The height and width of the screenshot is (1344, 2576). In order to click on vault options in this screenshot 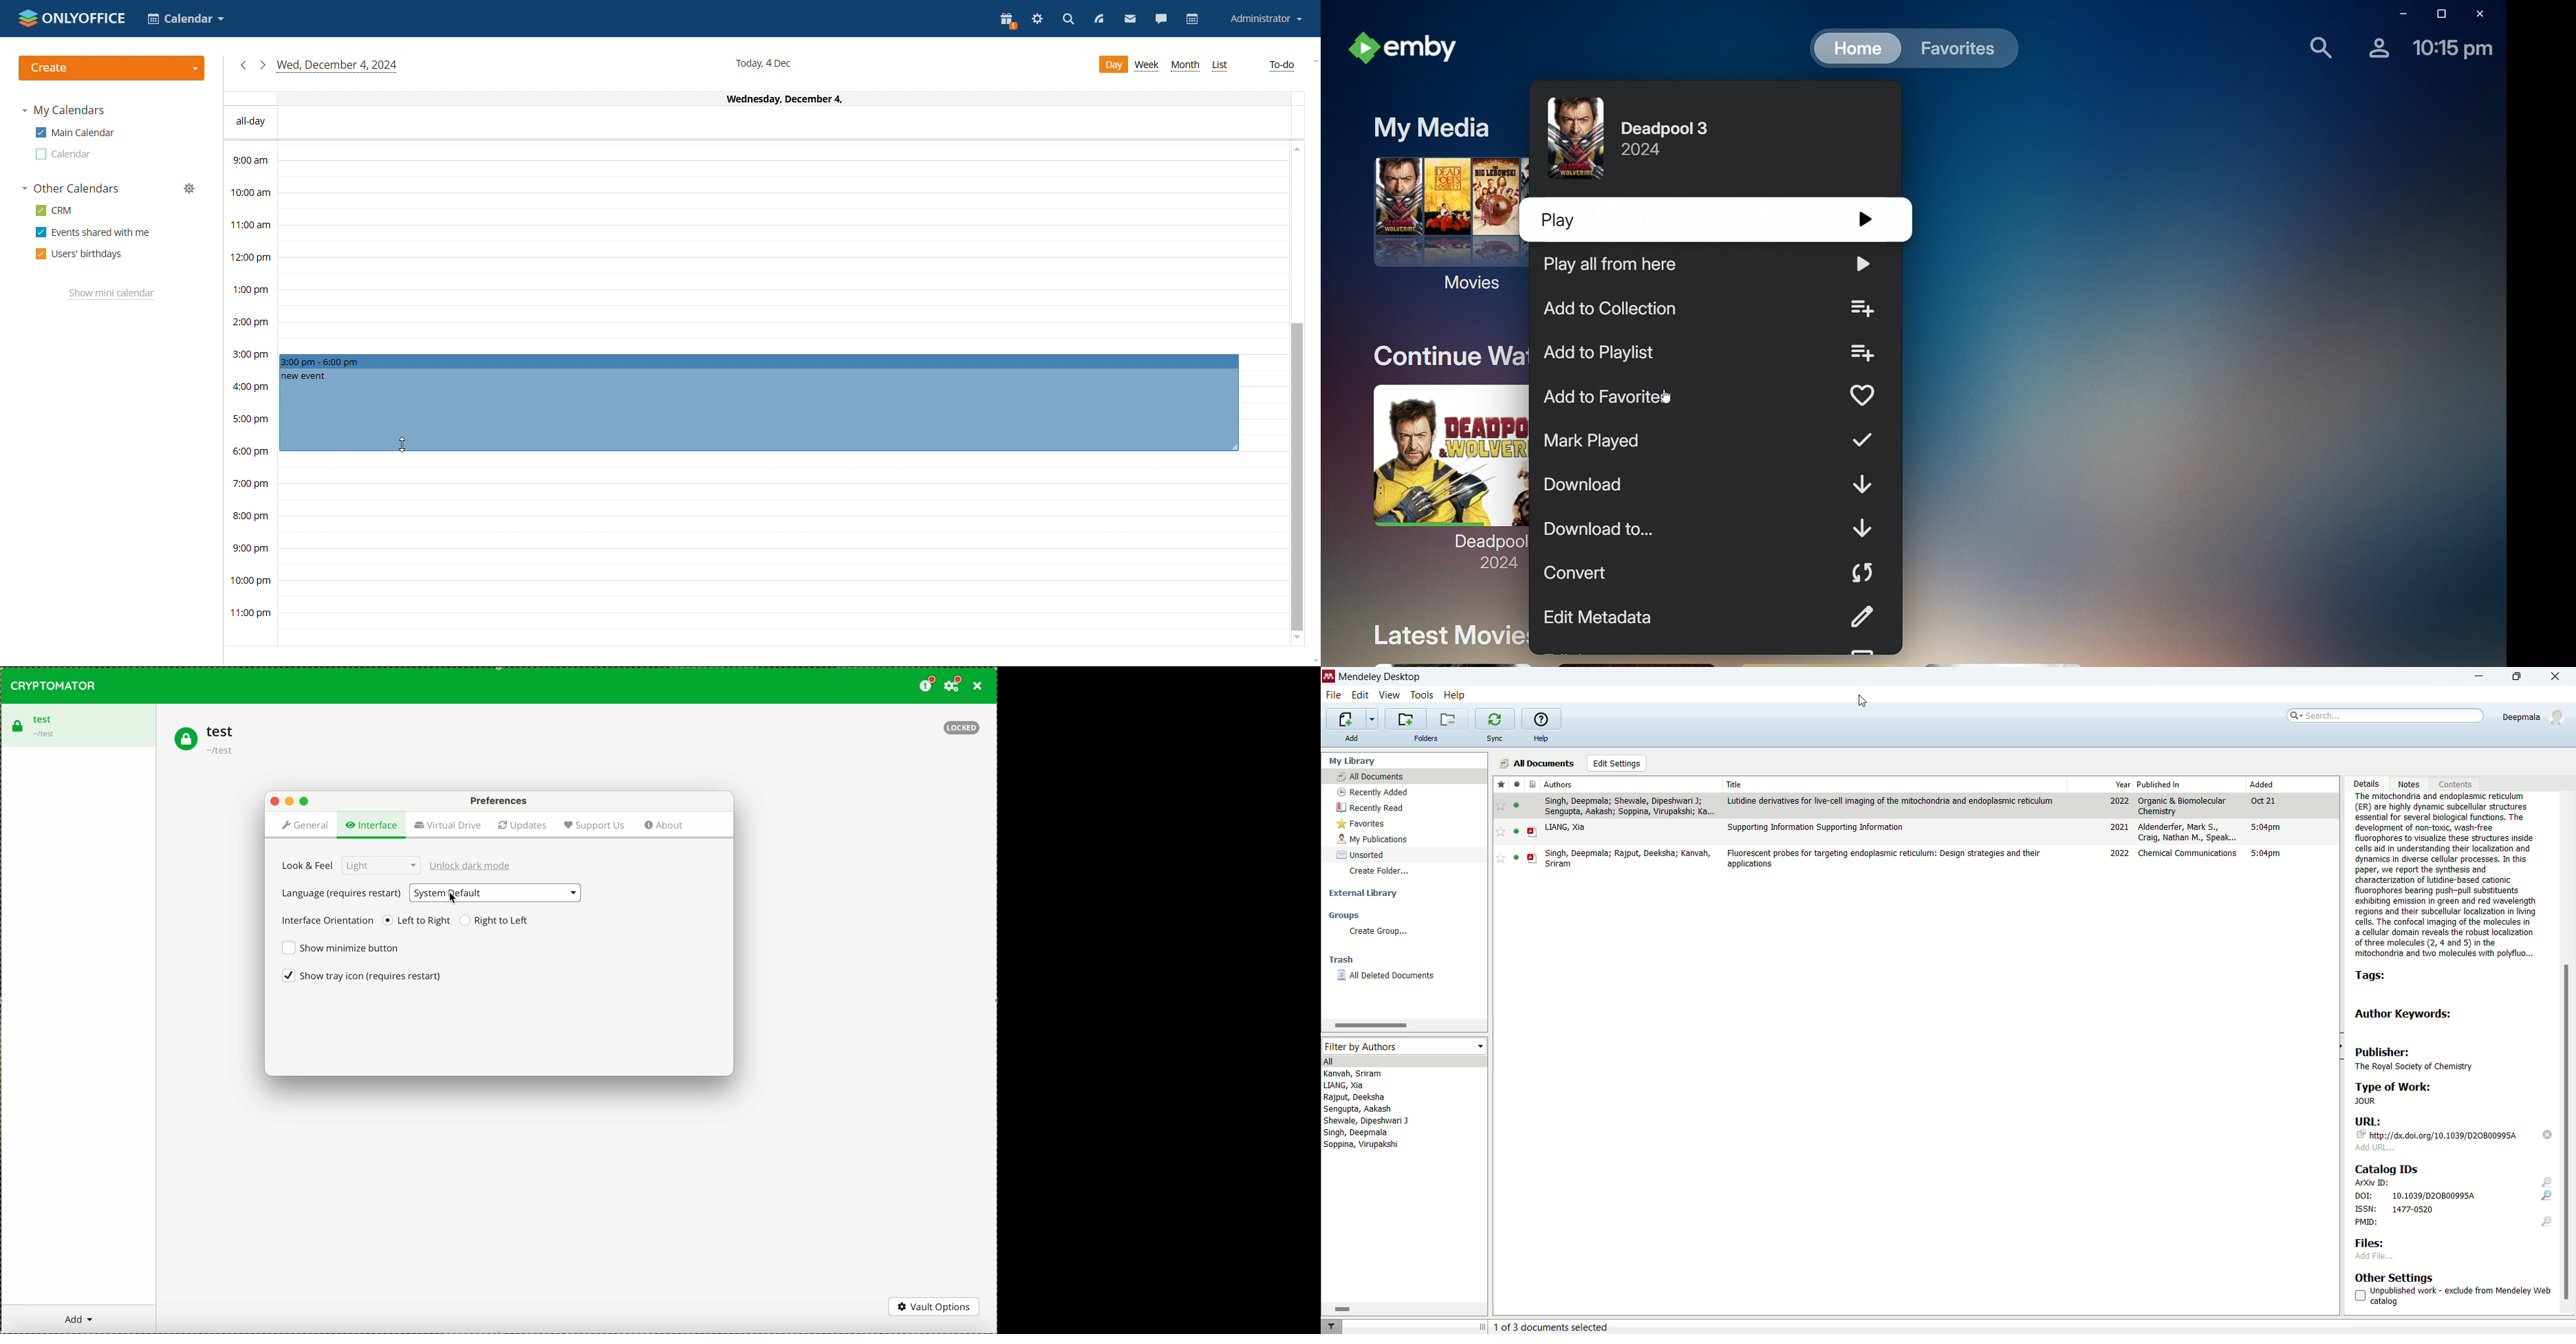, I will do `click(936, 1306)`.